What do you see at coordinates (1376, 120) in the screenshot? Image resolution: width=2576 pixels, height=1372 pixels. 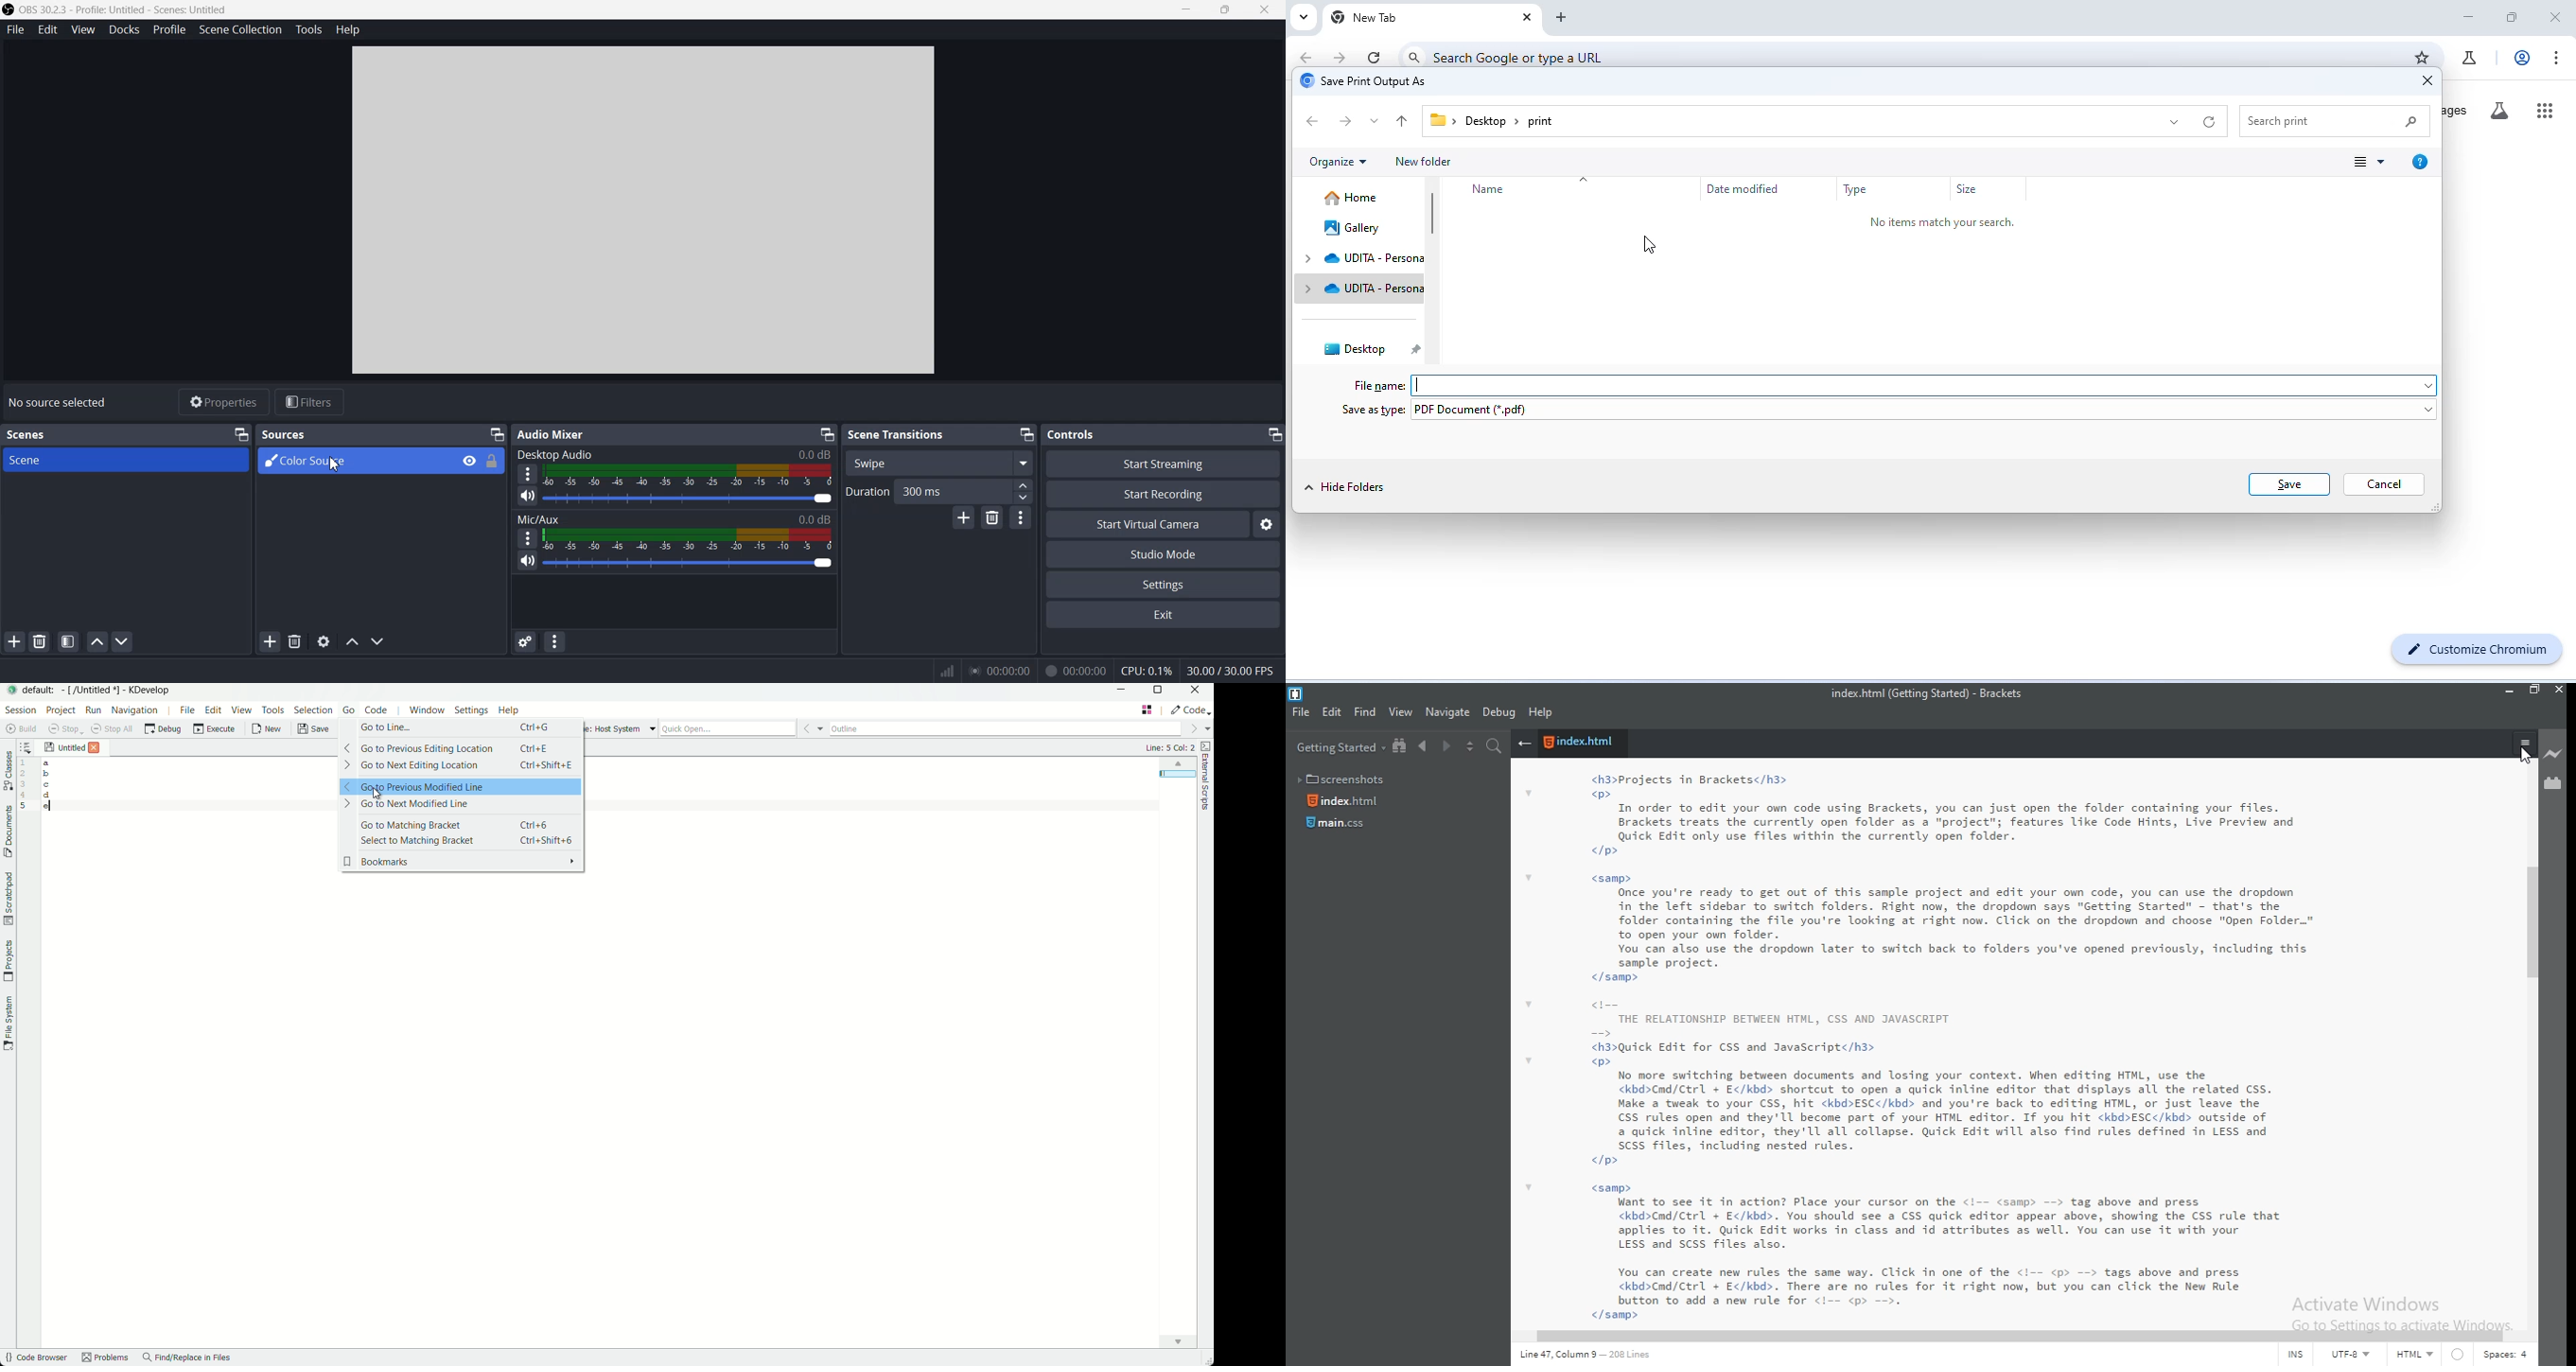 I see `drop down` at bounding box center [1376, 120].